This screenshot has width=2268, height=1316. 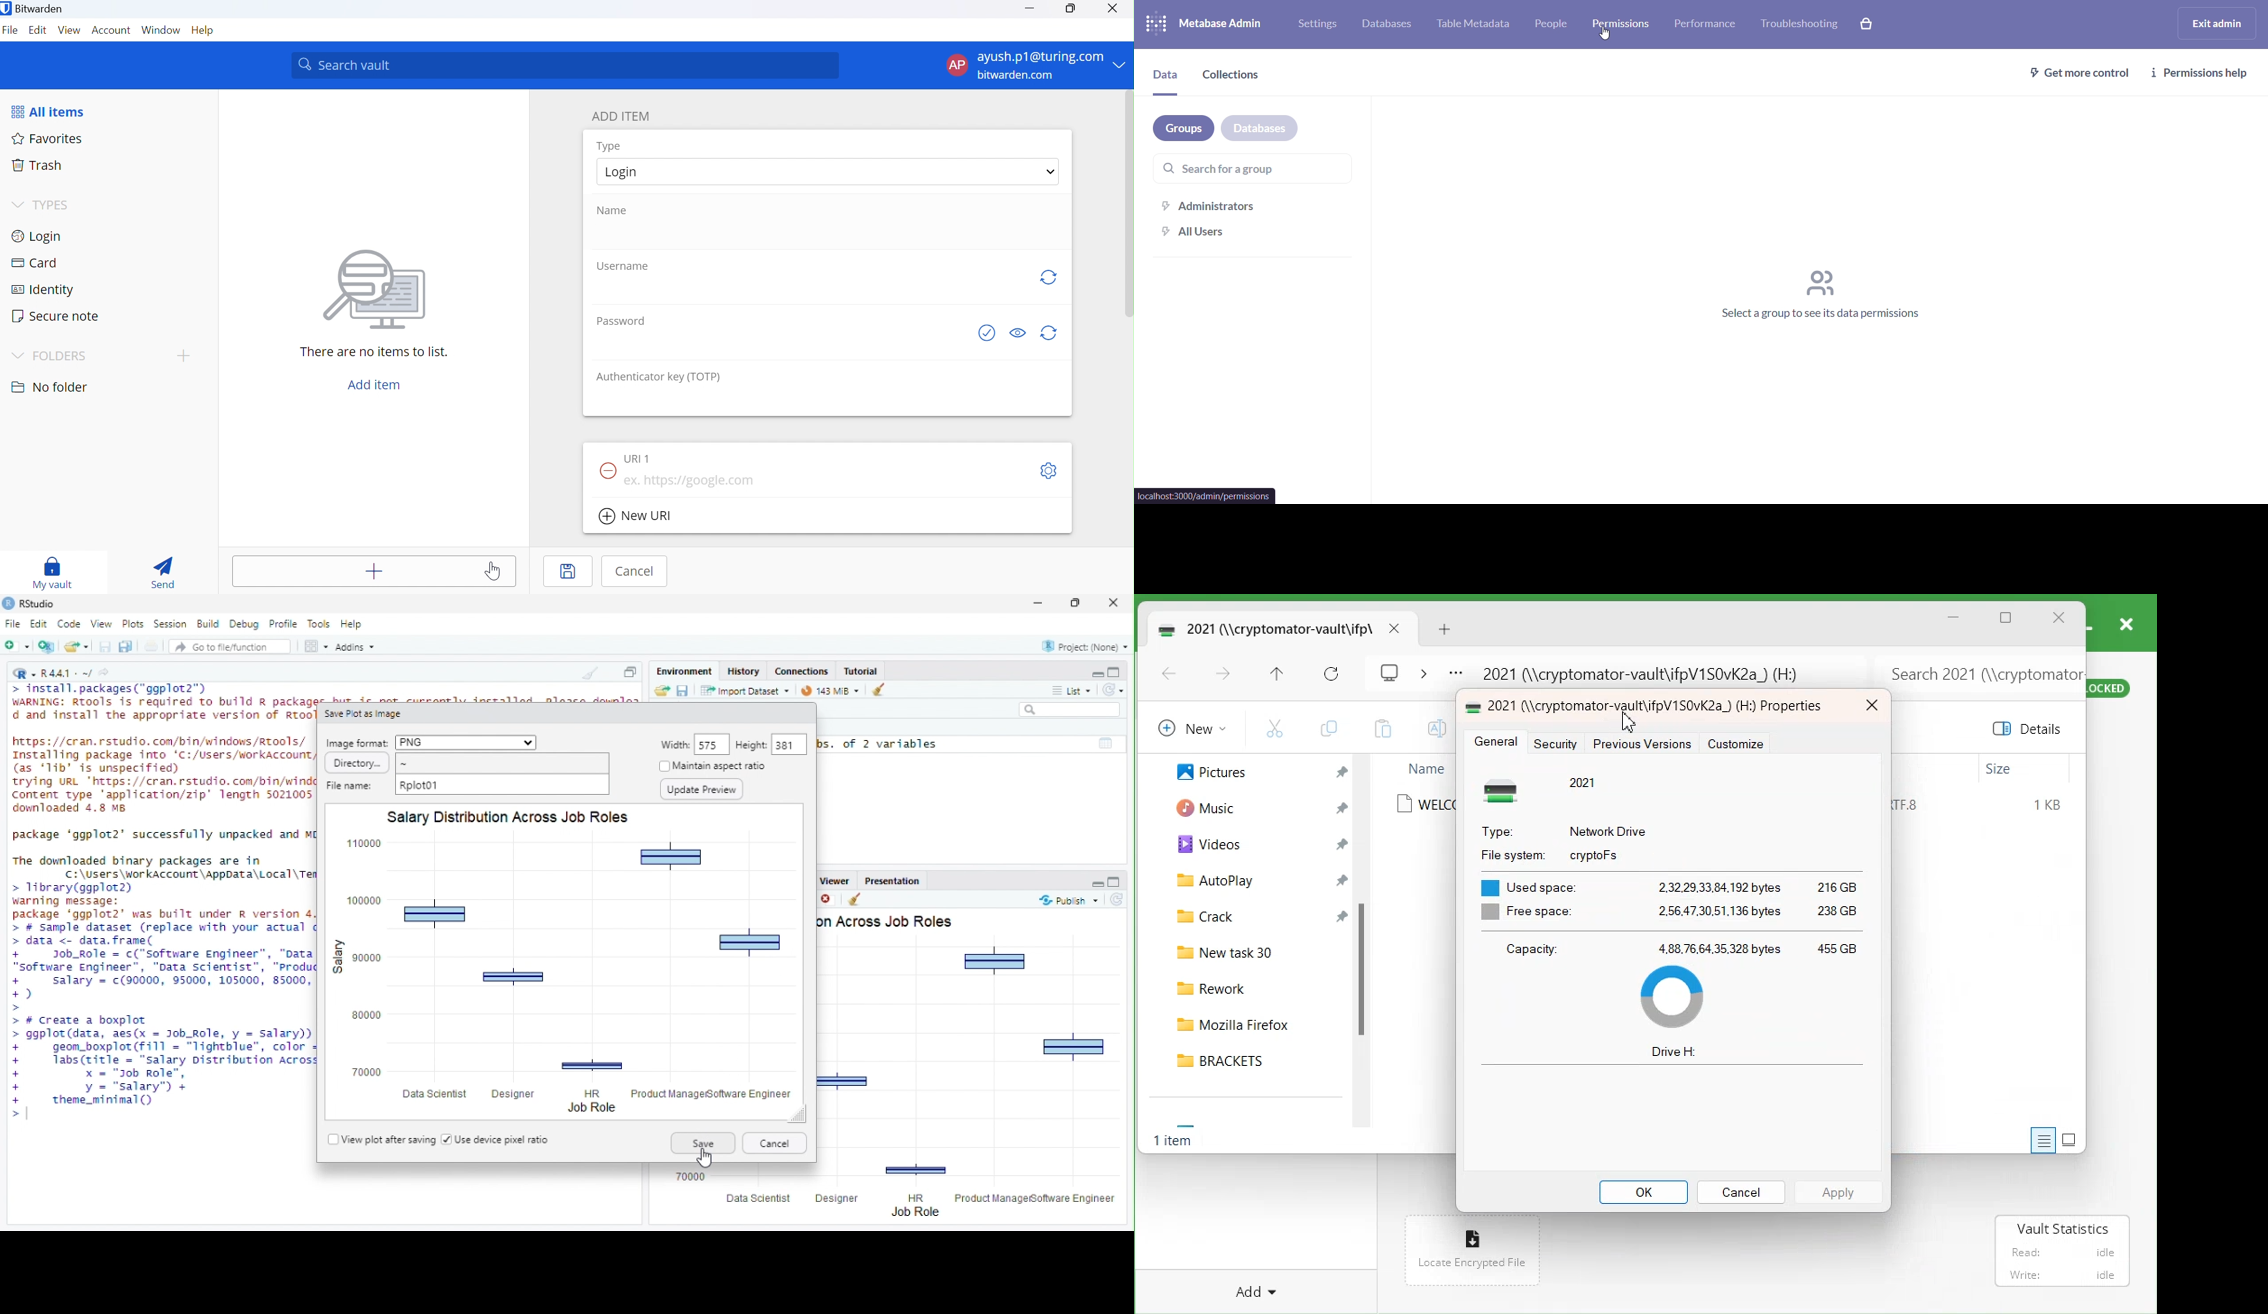 What do you see at coordinates (164, 574) in the screenshot?
I see `Send` at bounding box center [164, 574].